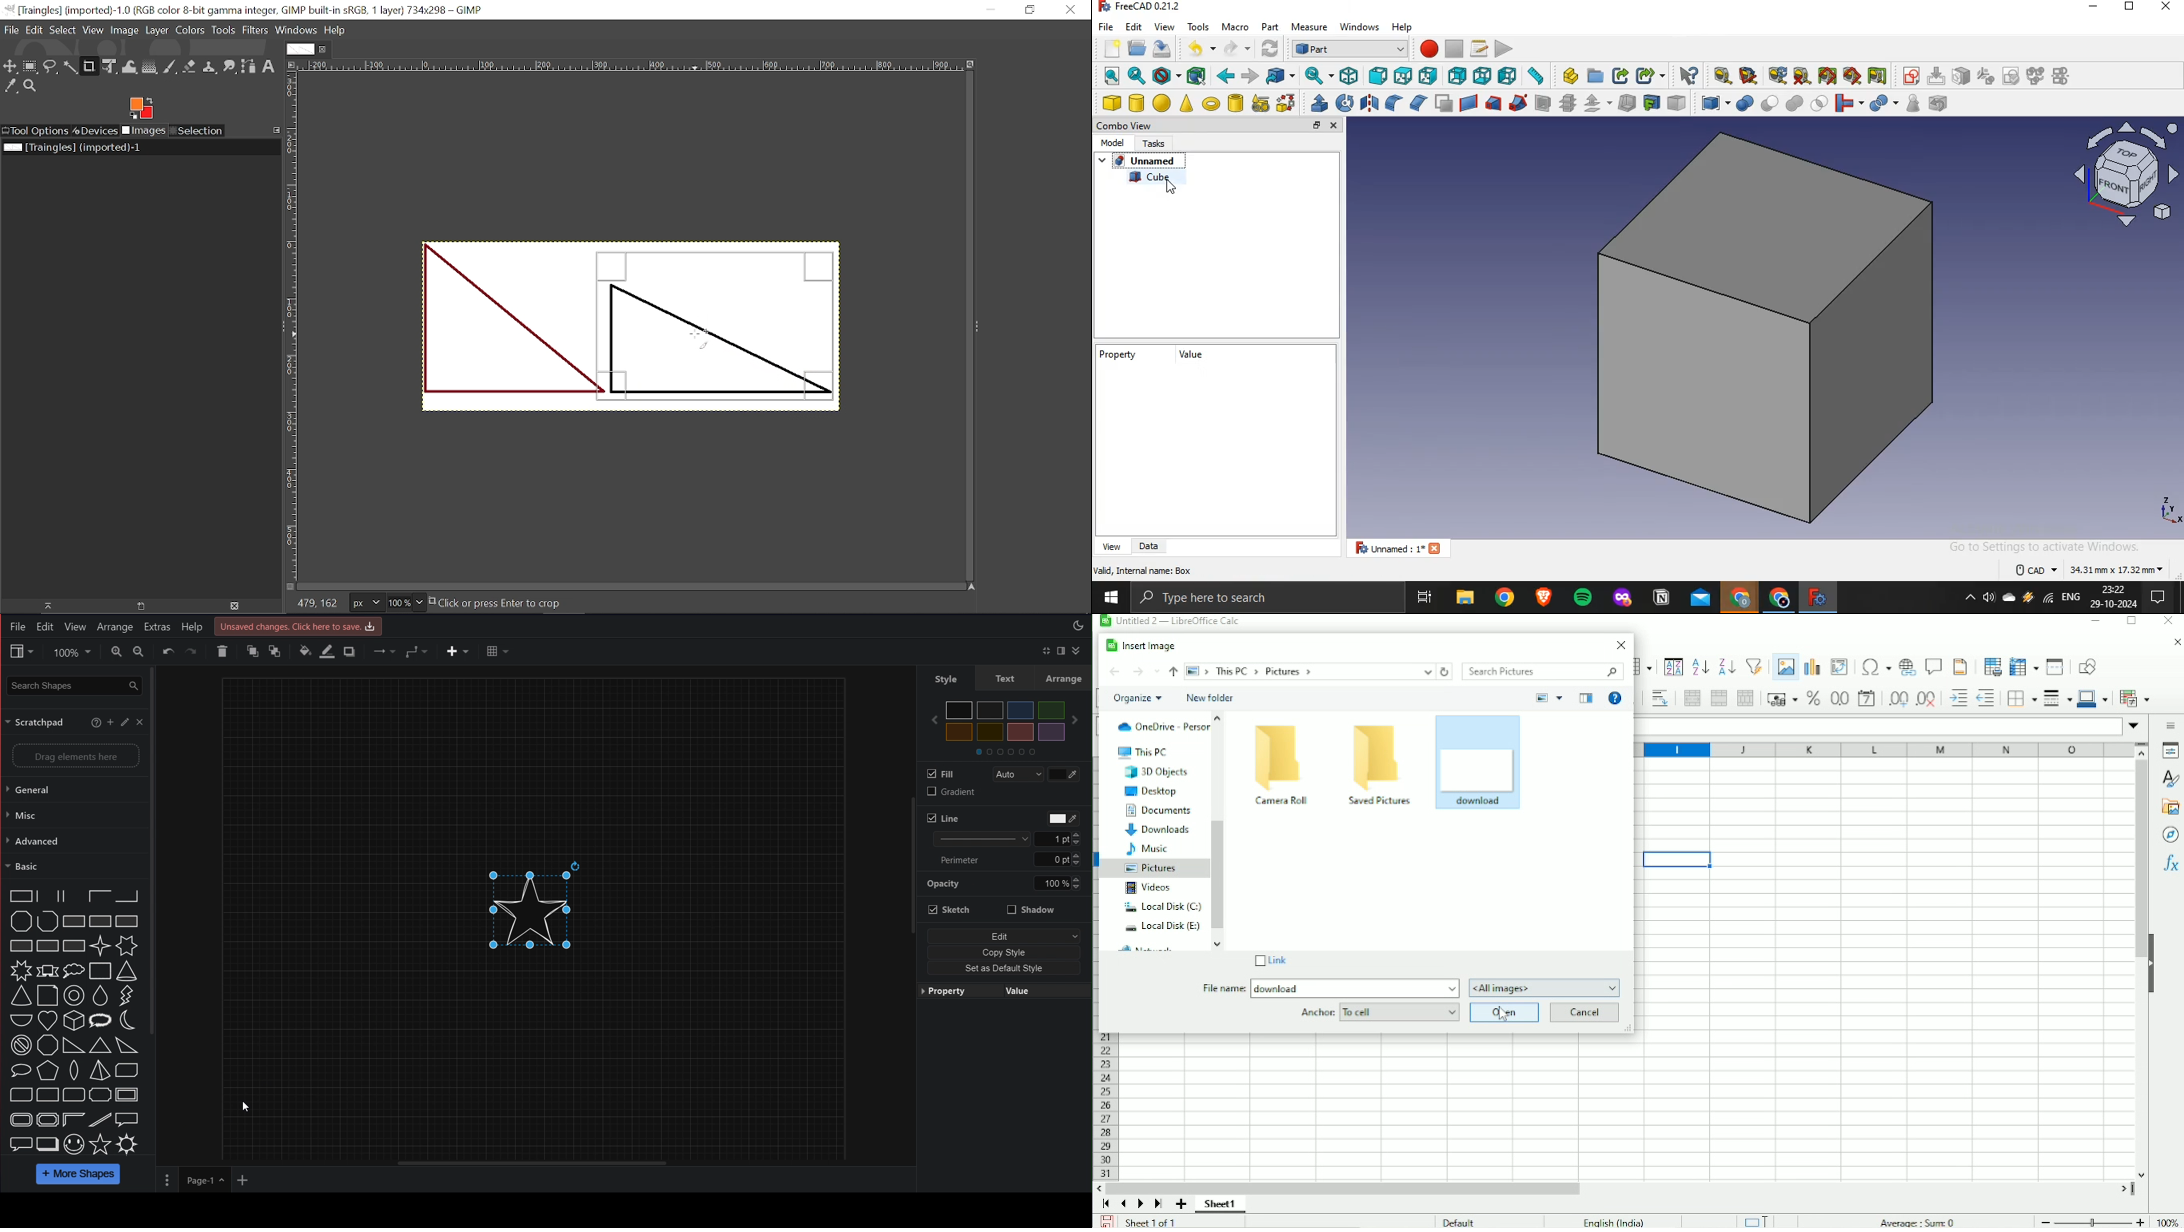  What do you see at coordinates (1827, 76) in the screenshot?
I see `toggle all` at bounding box center [1827, 76].